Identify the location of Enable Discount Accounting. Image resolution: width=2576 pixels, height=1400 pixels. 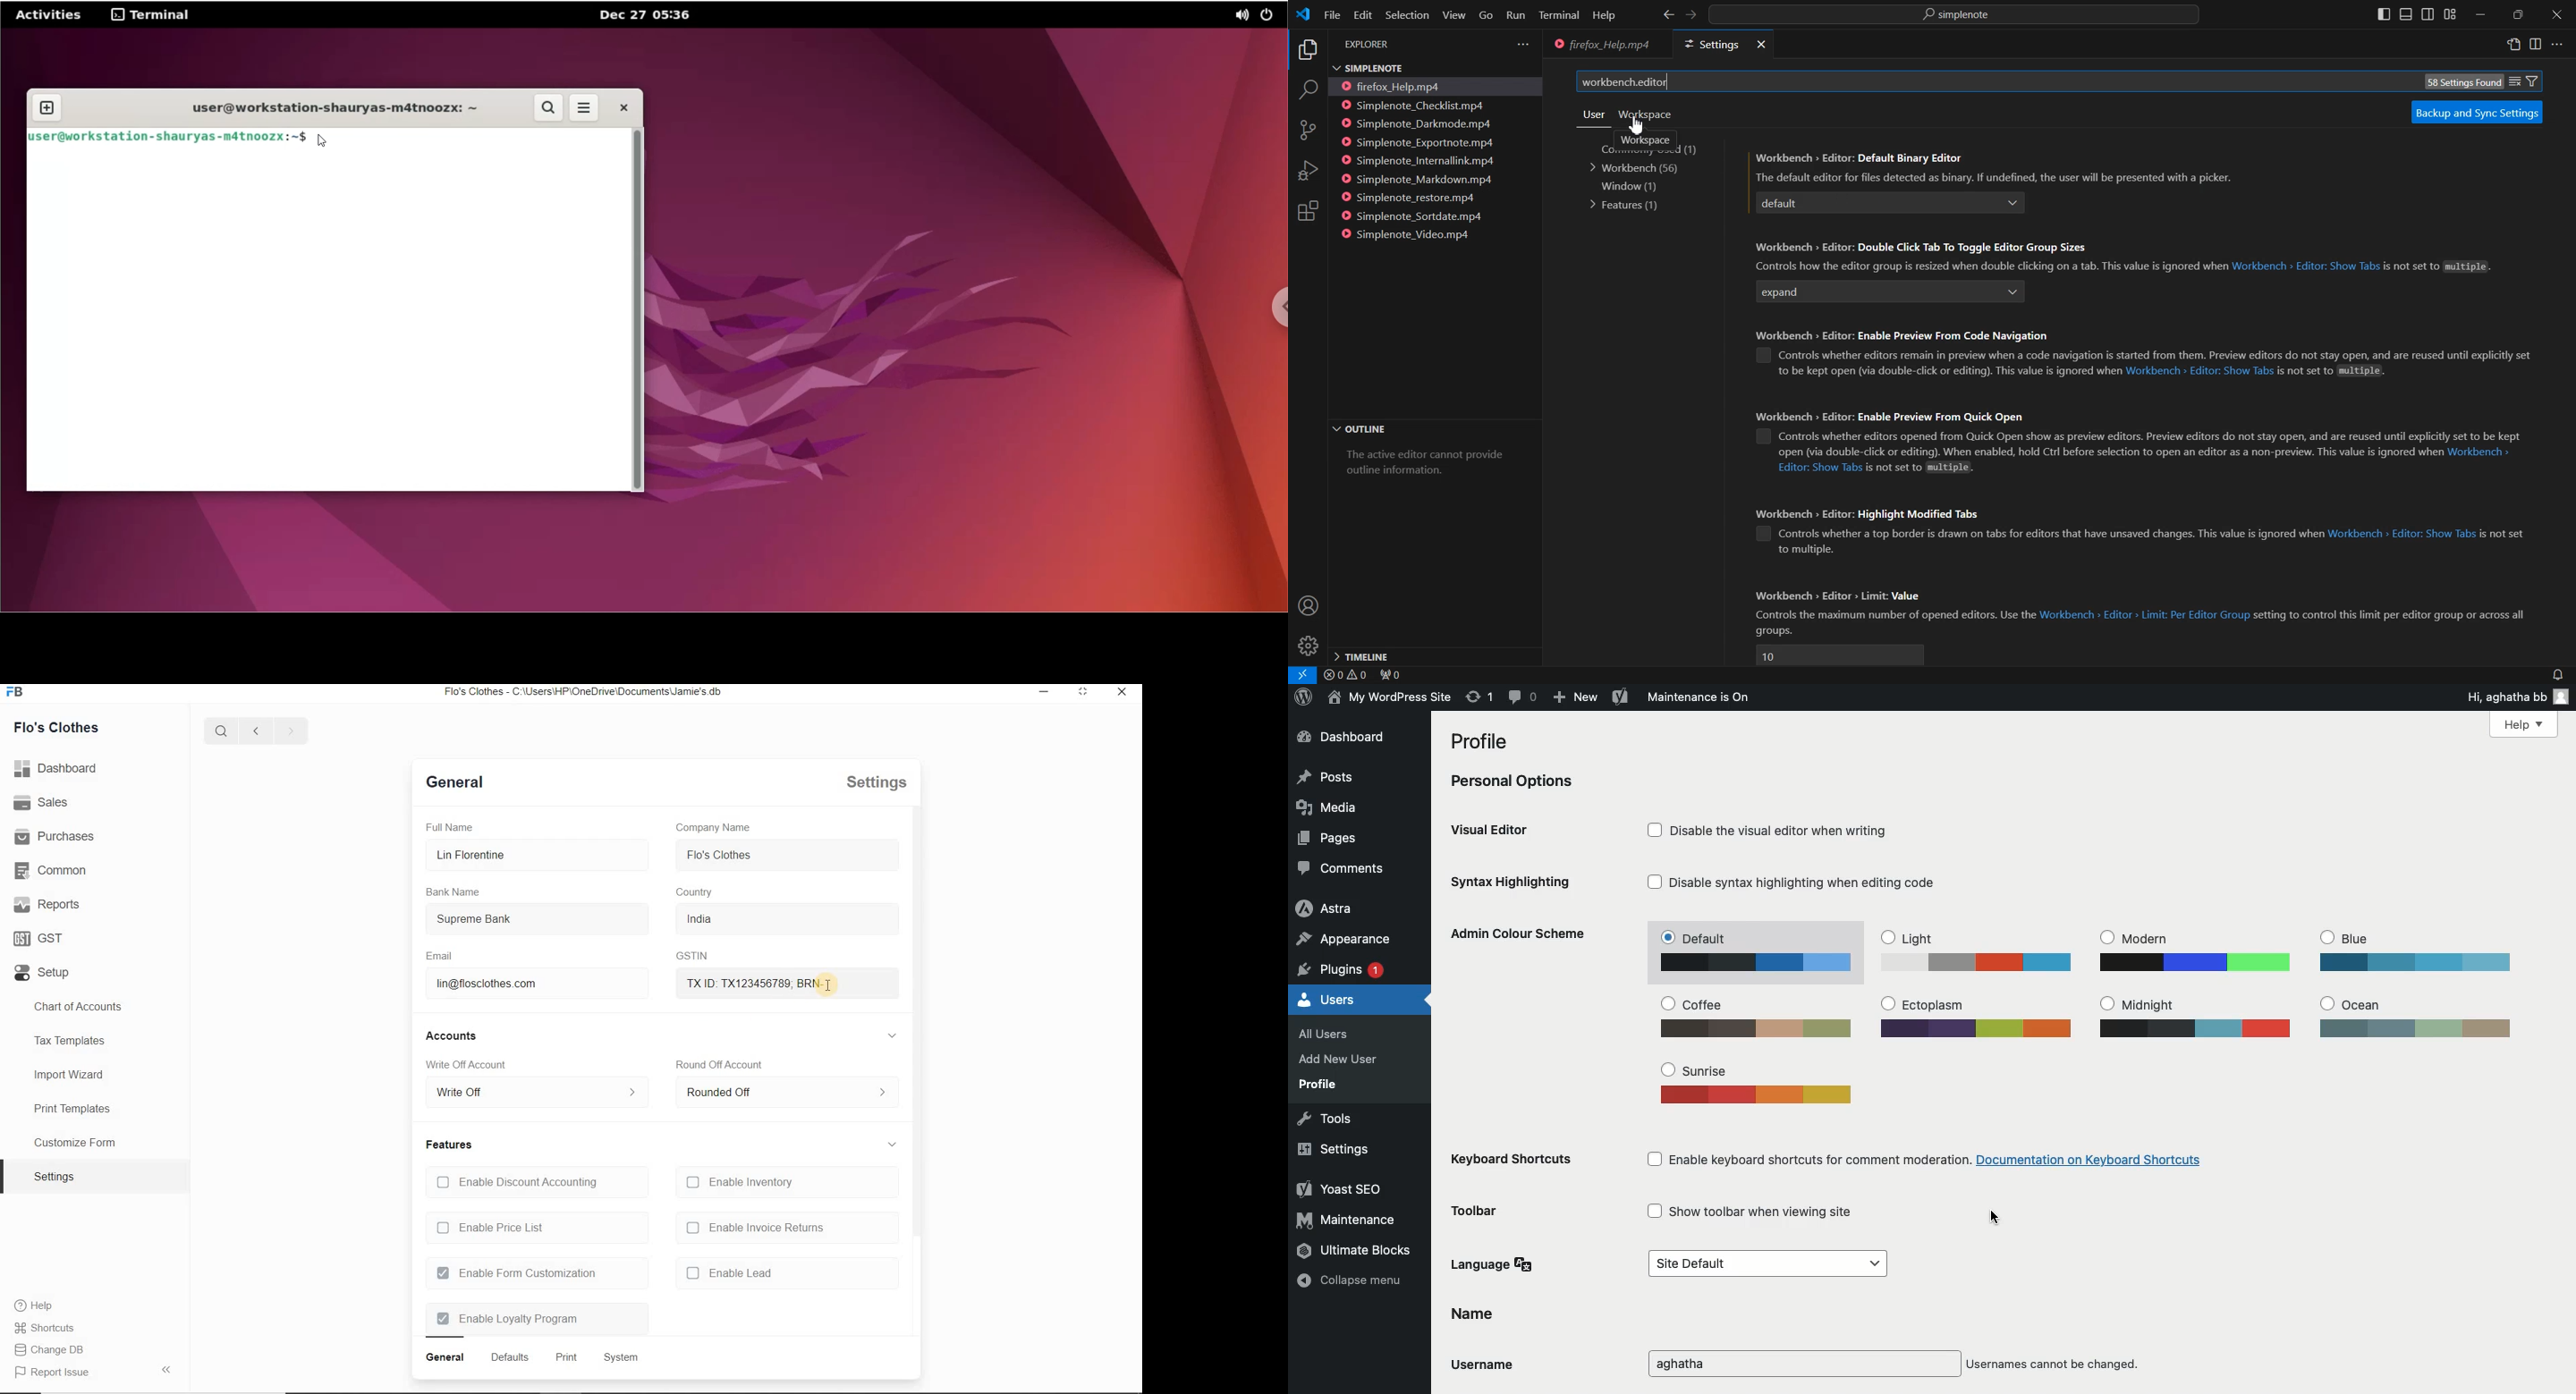
(516, 1182).